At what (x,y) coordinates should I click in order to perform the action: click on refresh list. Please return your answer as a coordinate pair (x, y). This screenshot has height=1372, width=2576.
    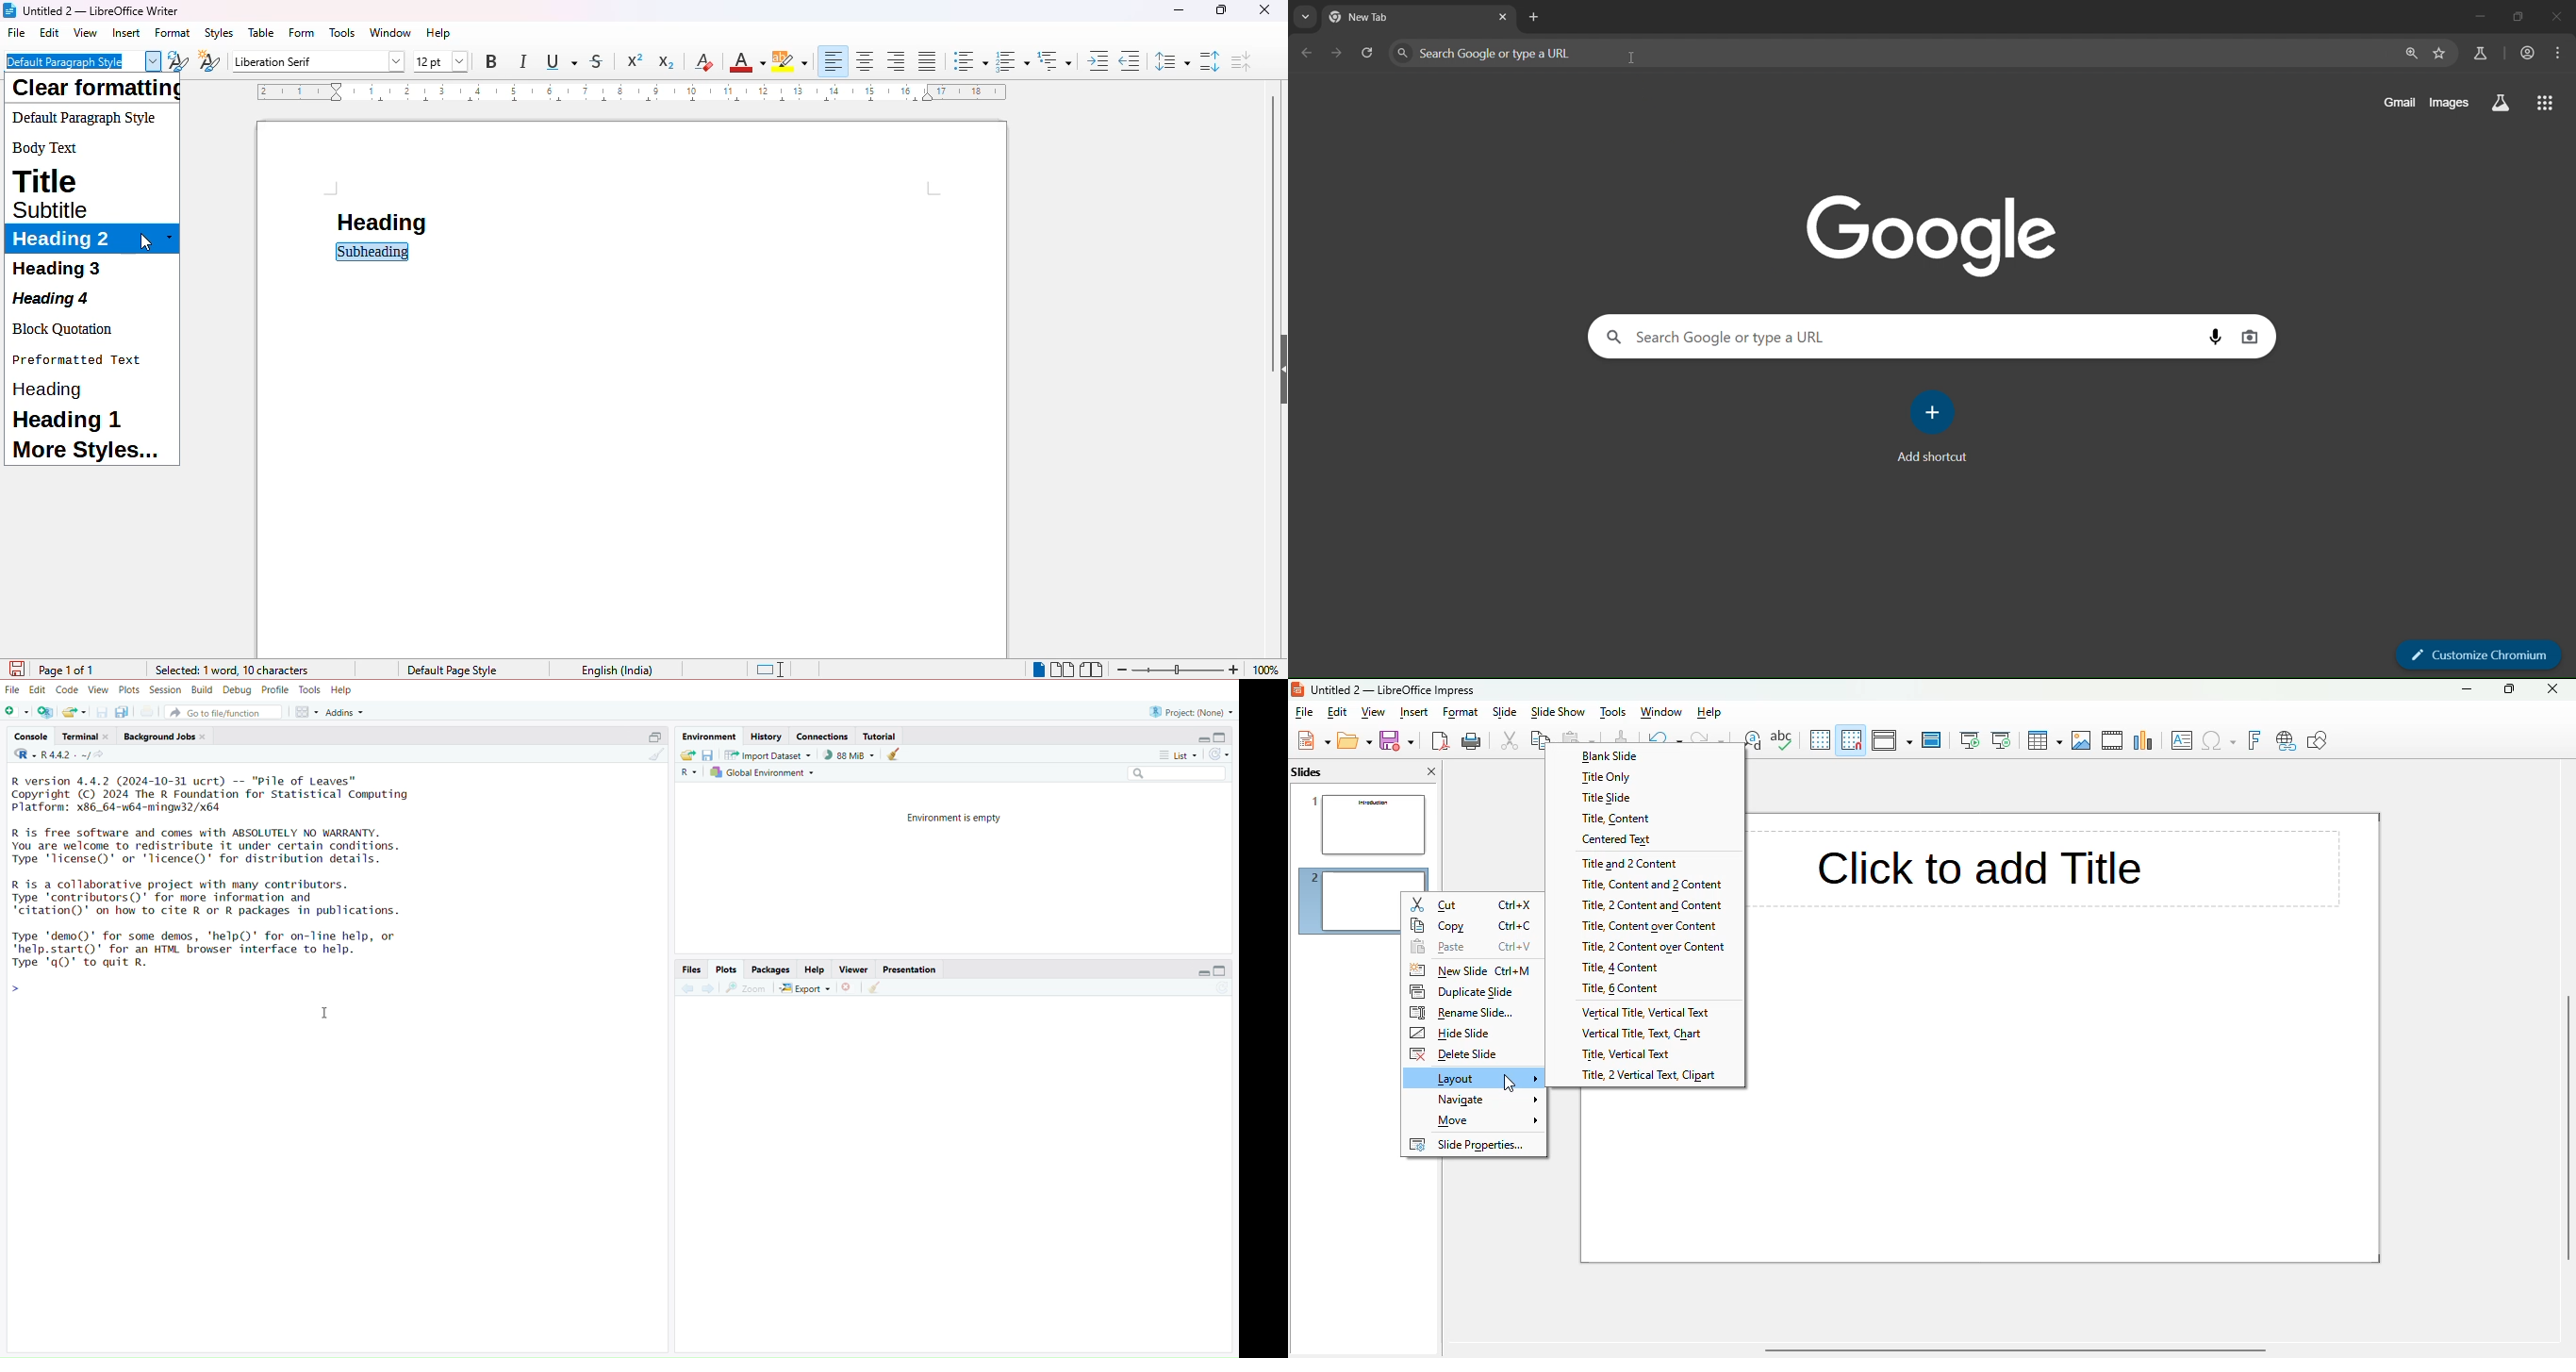
    Looking at the image, I should click on (1219, 755).